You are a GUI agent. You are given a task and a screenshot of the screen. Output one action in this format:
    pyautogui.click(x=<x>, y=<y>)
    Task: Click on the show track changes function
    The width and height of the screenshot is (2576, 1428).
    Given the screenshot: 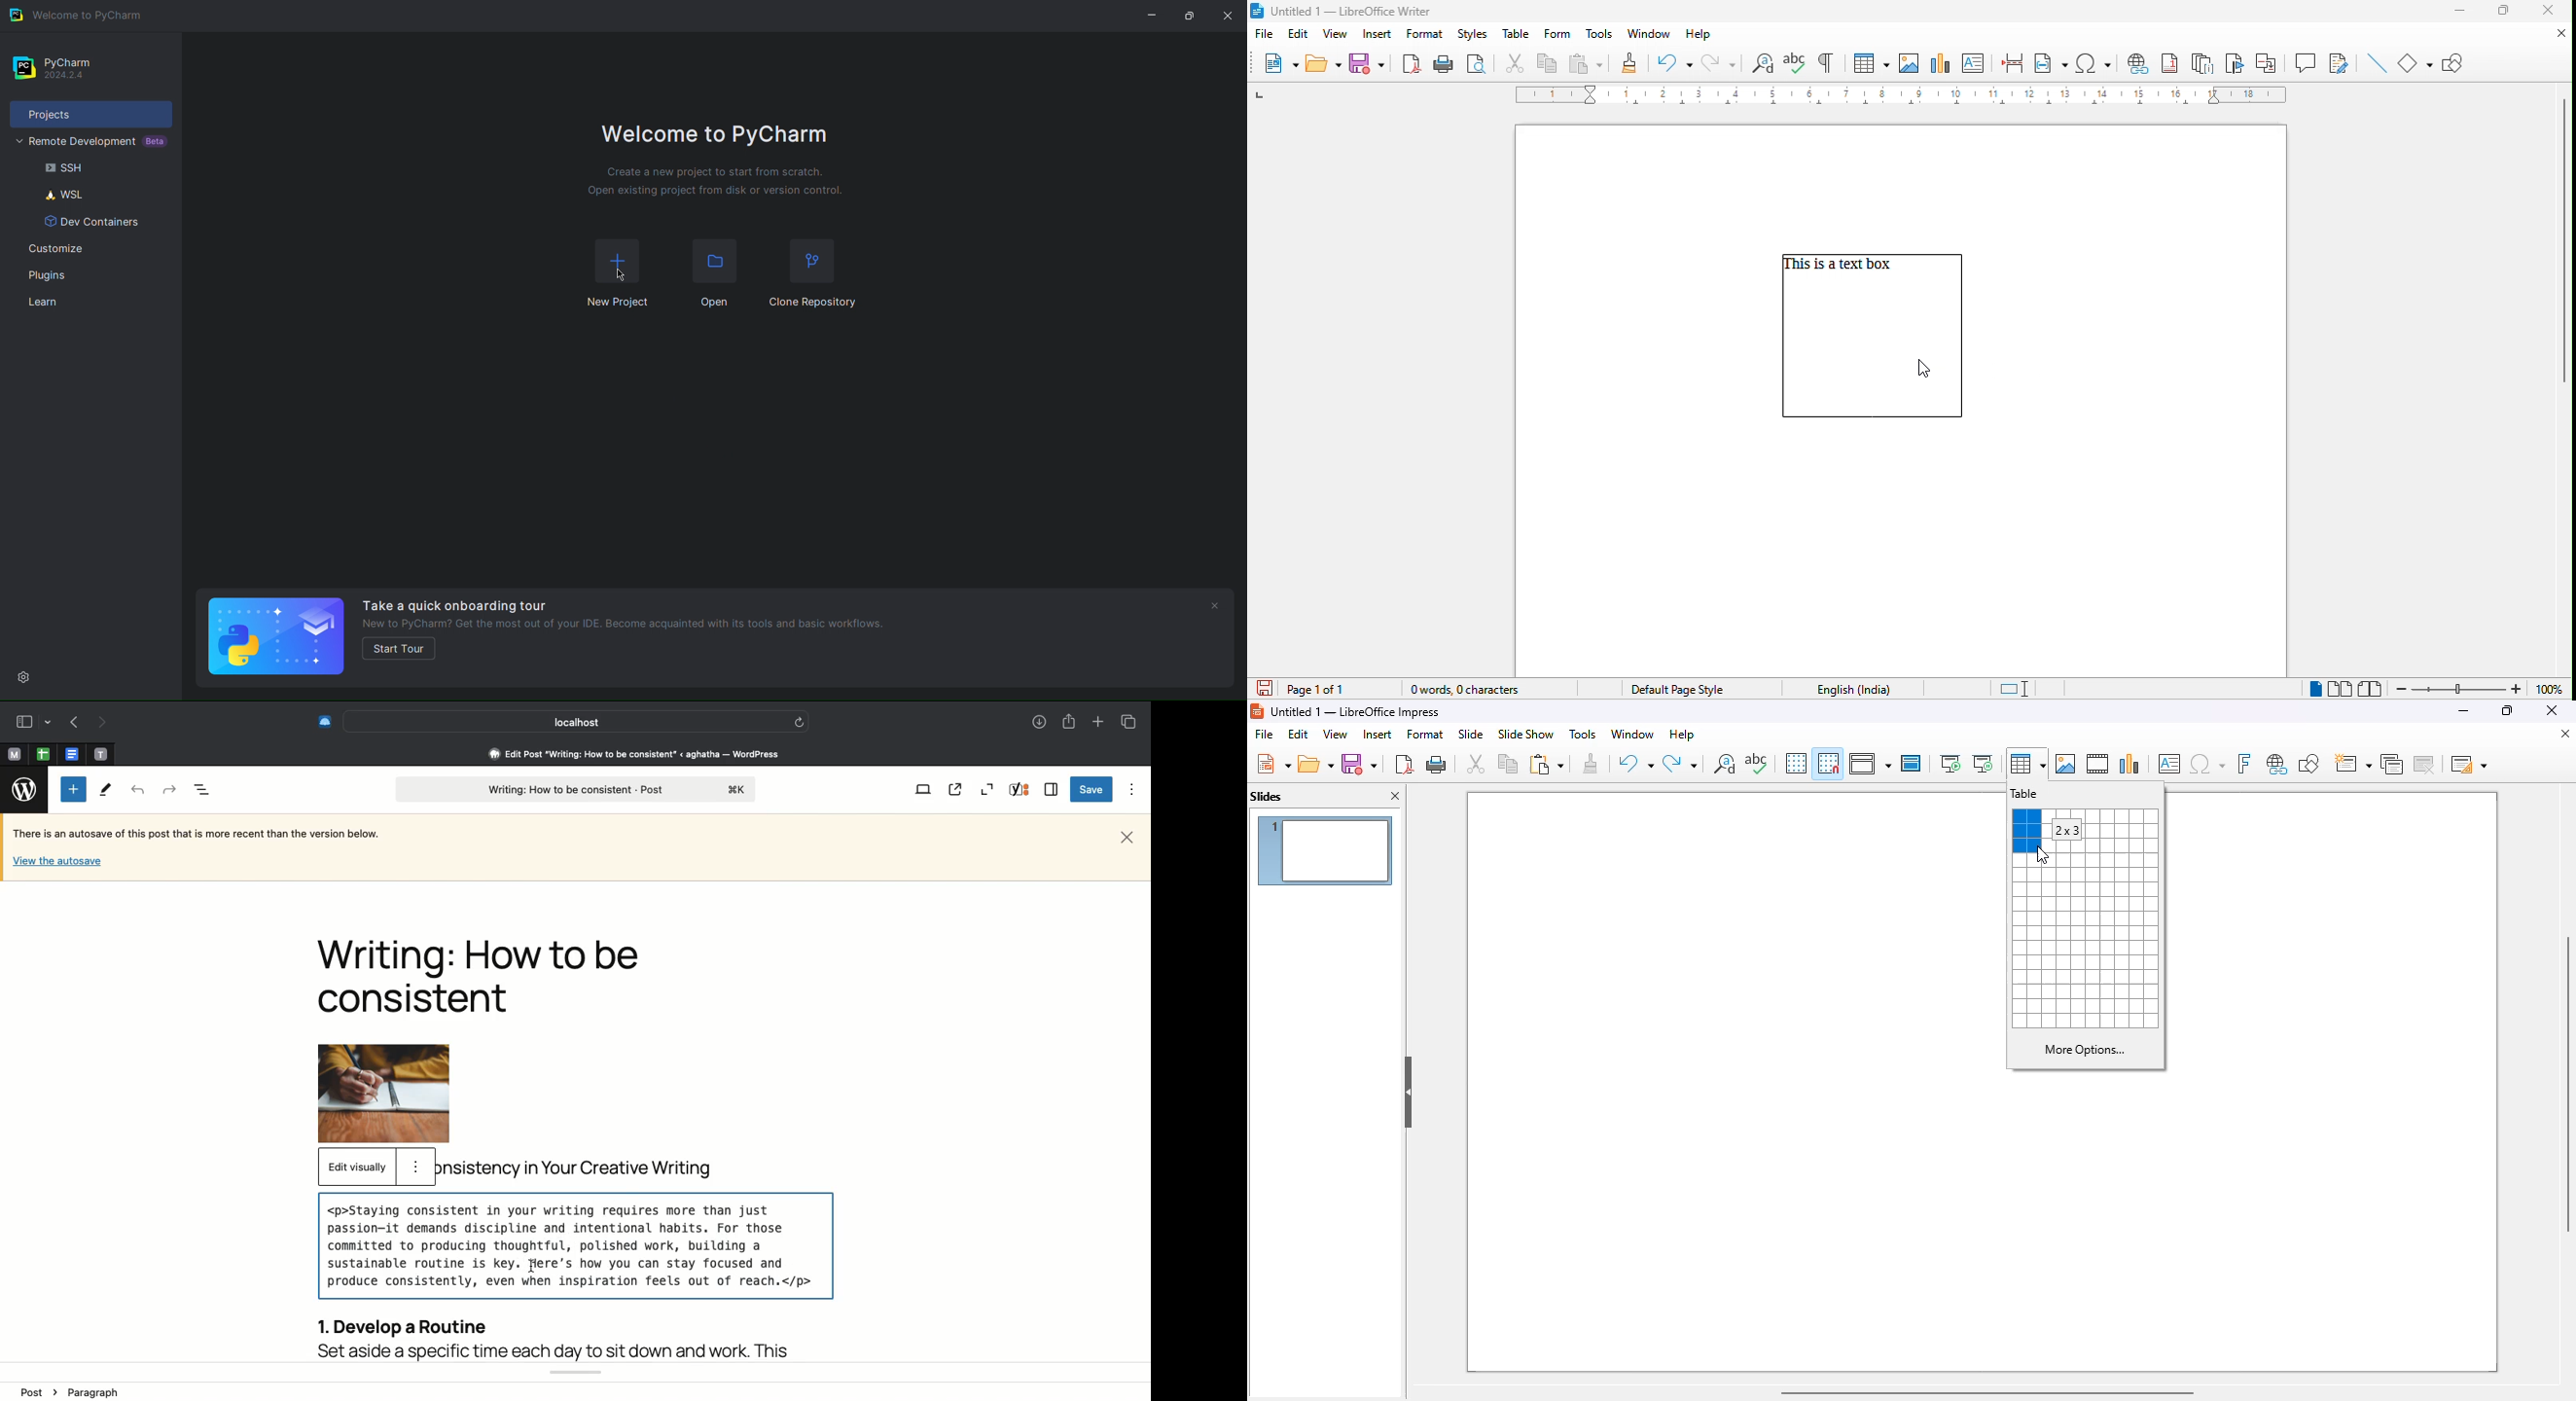 What is the action you would take?
    pyautogui.click(x=2339, y=62)
    